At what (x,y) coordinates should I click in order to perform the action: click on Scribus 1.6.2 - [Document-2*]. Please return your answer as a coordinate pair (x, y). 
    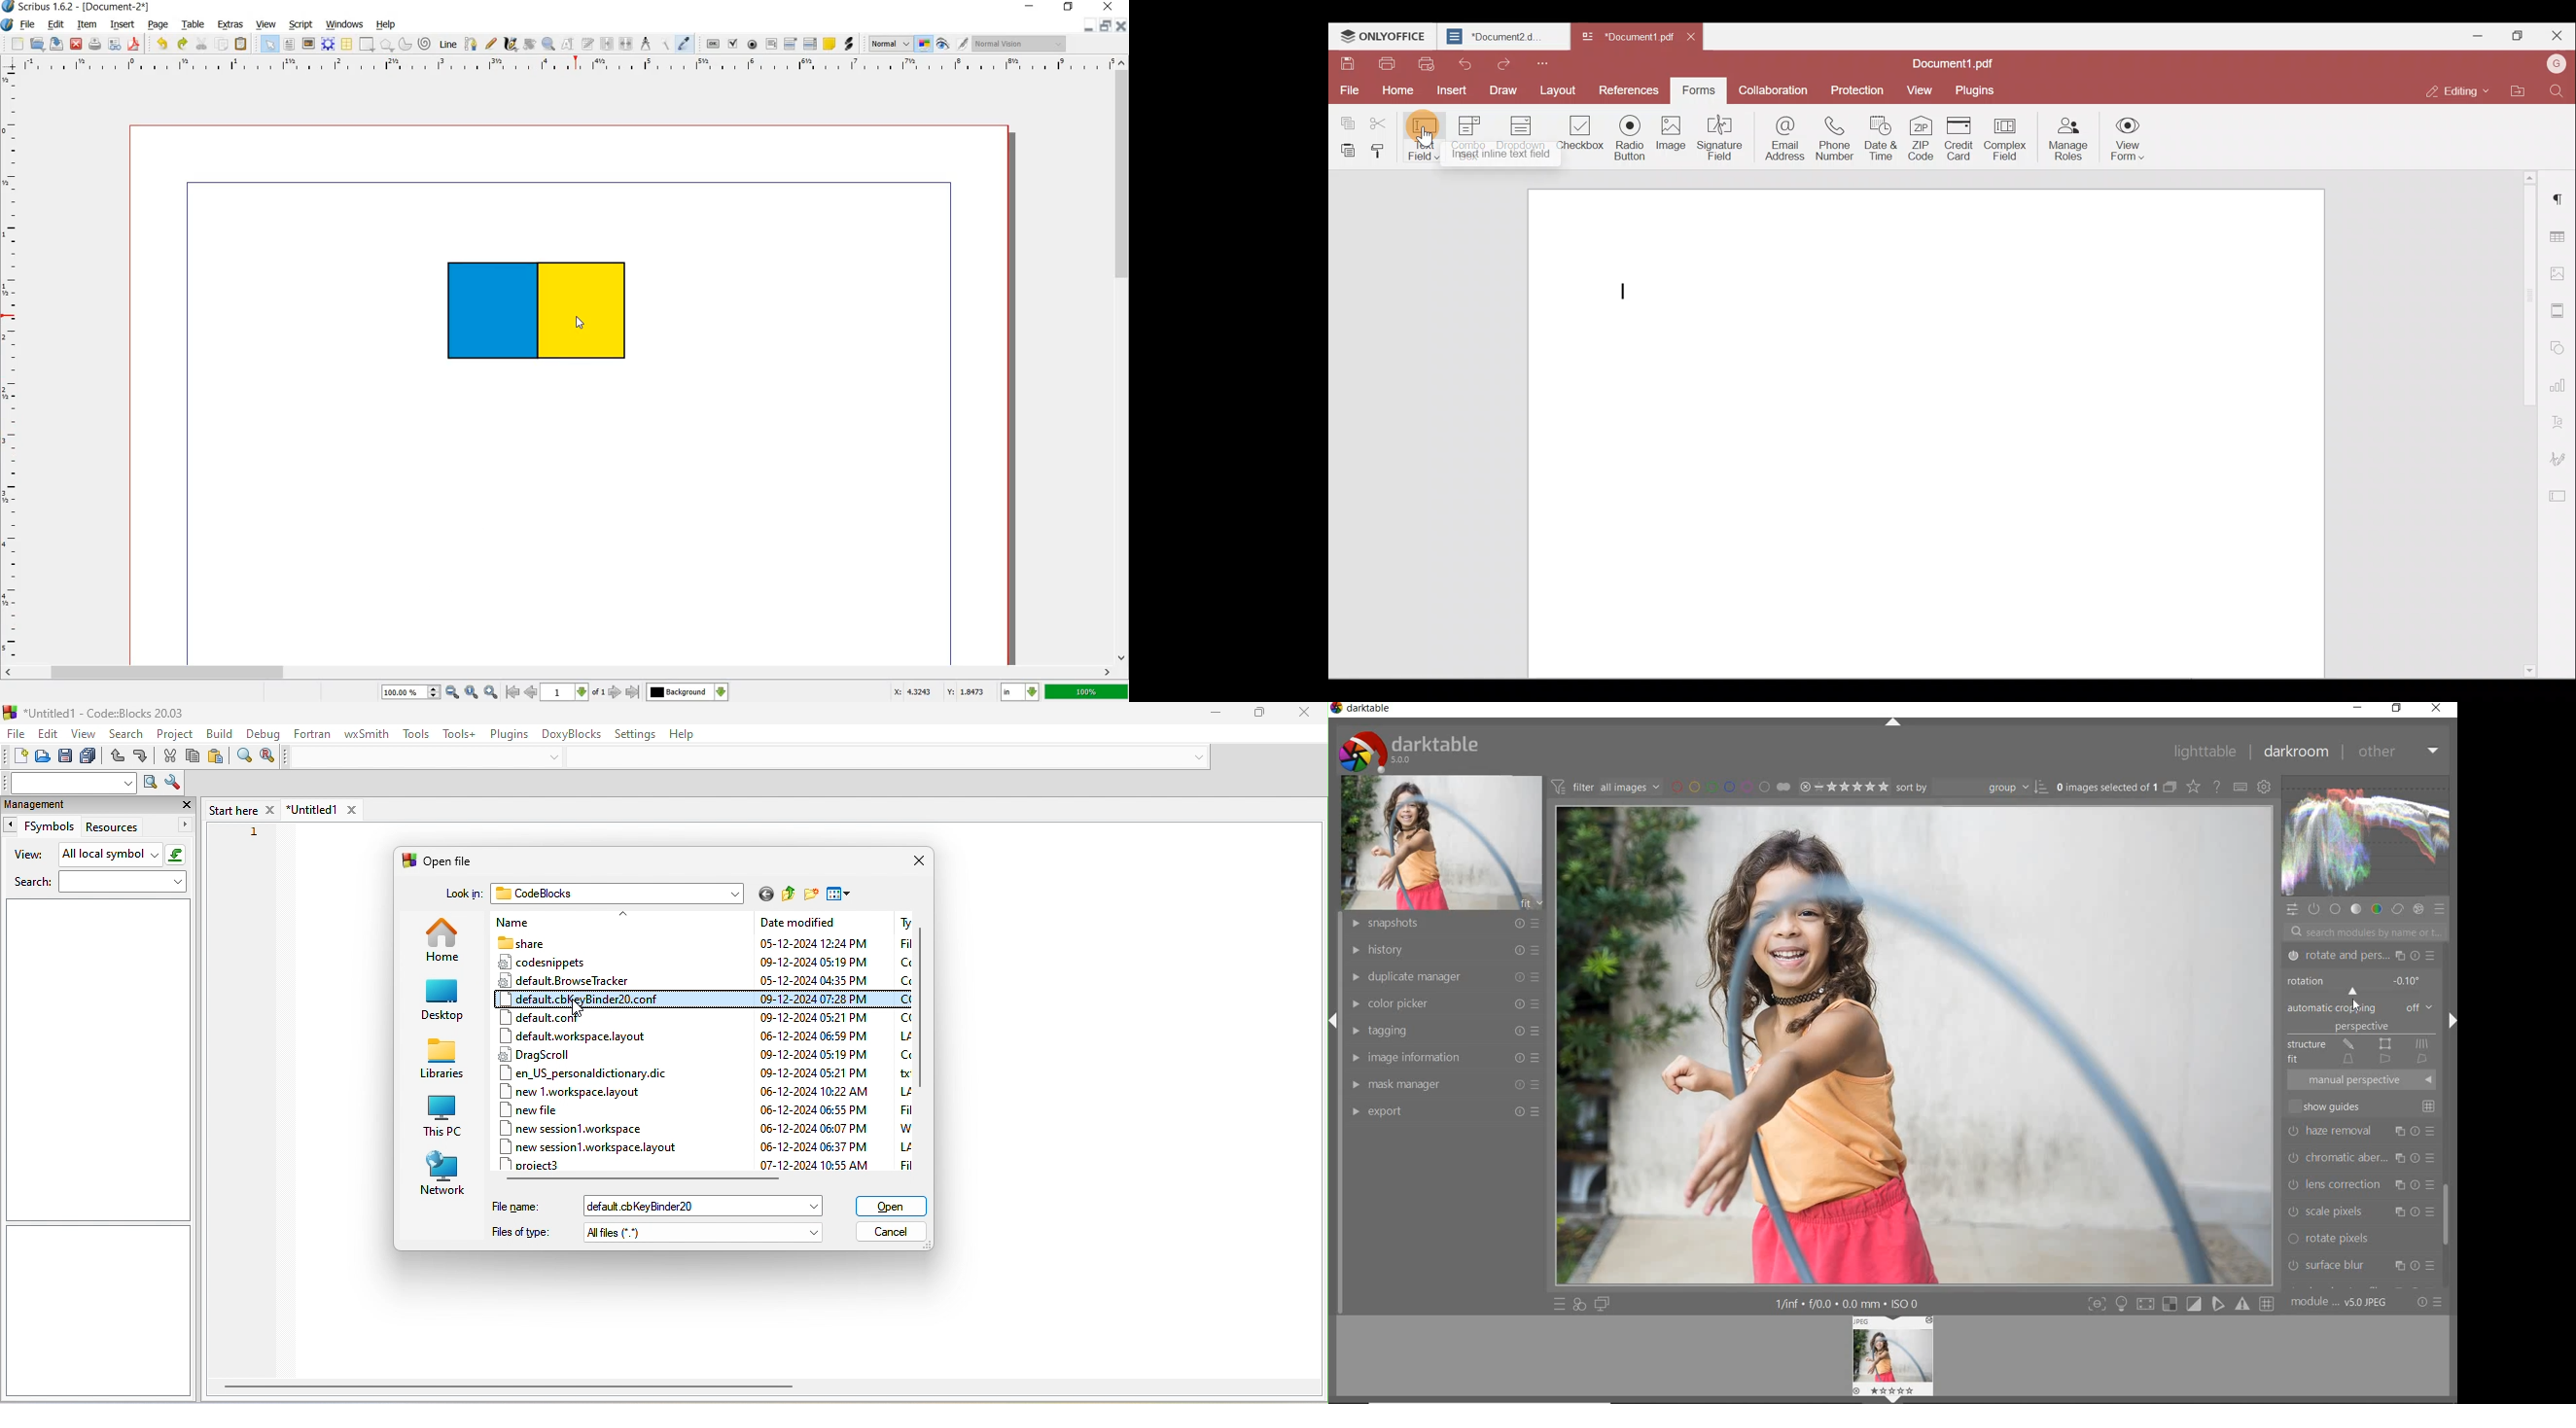
    Looking at the image, I should click on (77, 7).